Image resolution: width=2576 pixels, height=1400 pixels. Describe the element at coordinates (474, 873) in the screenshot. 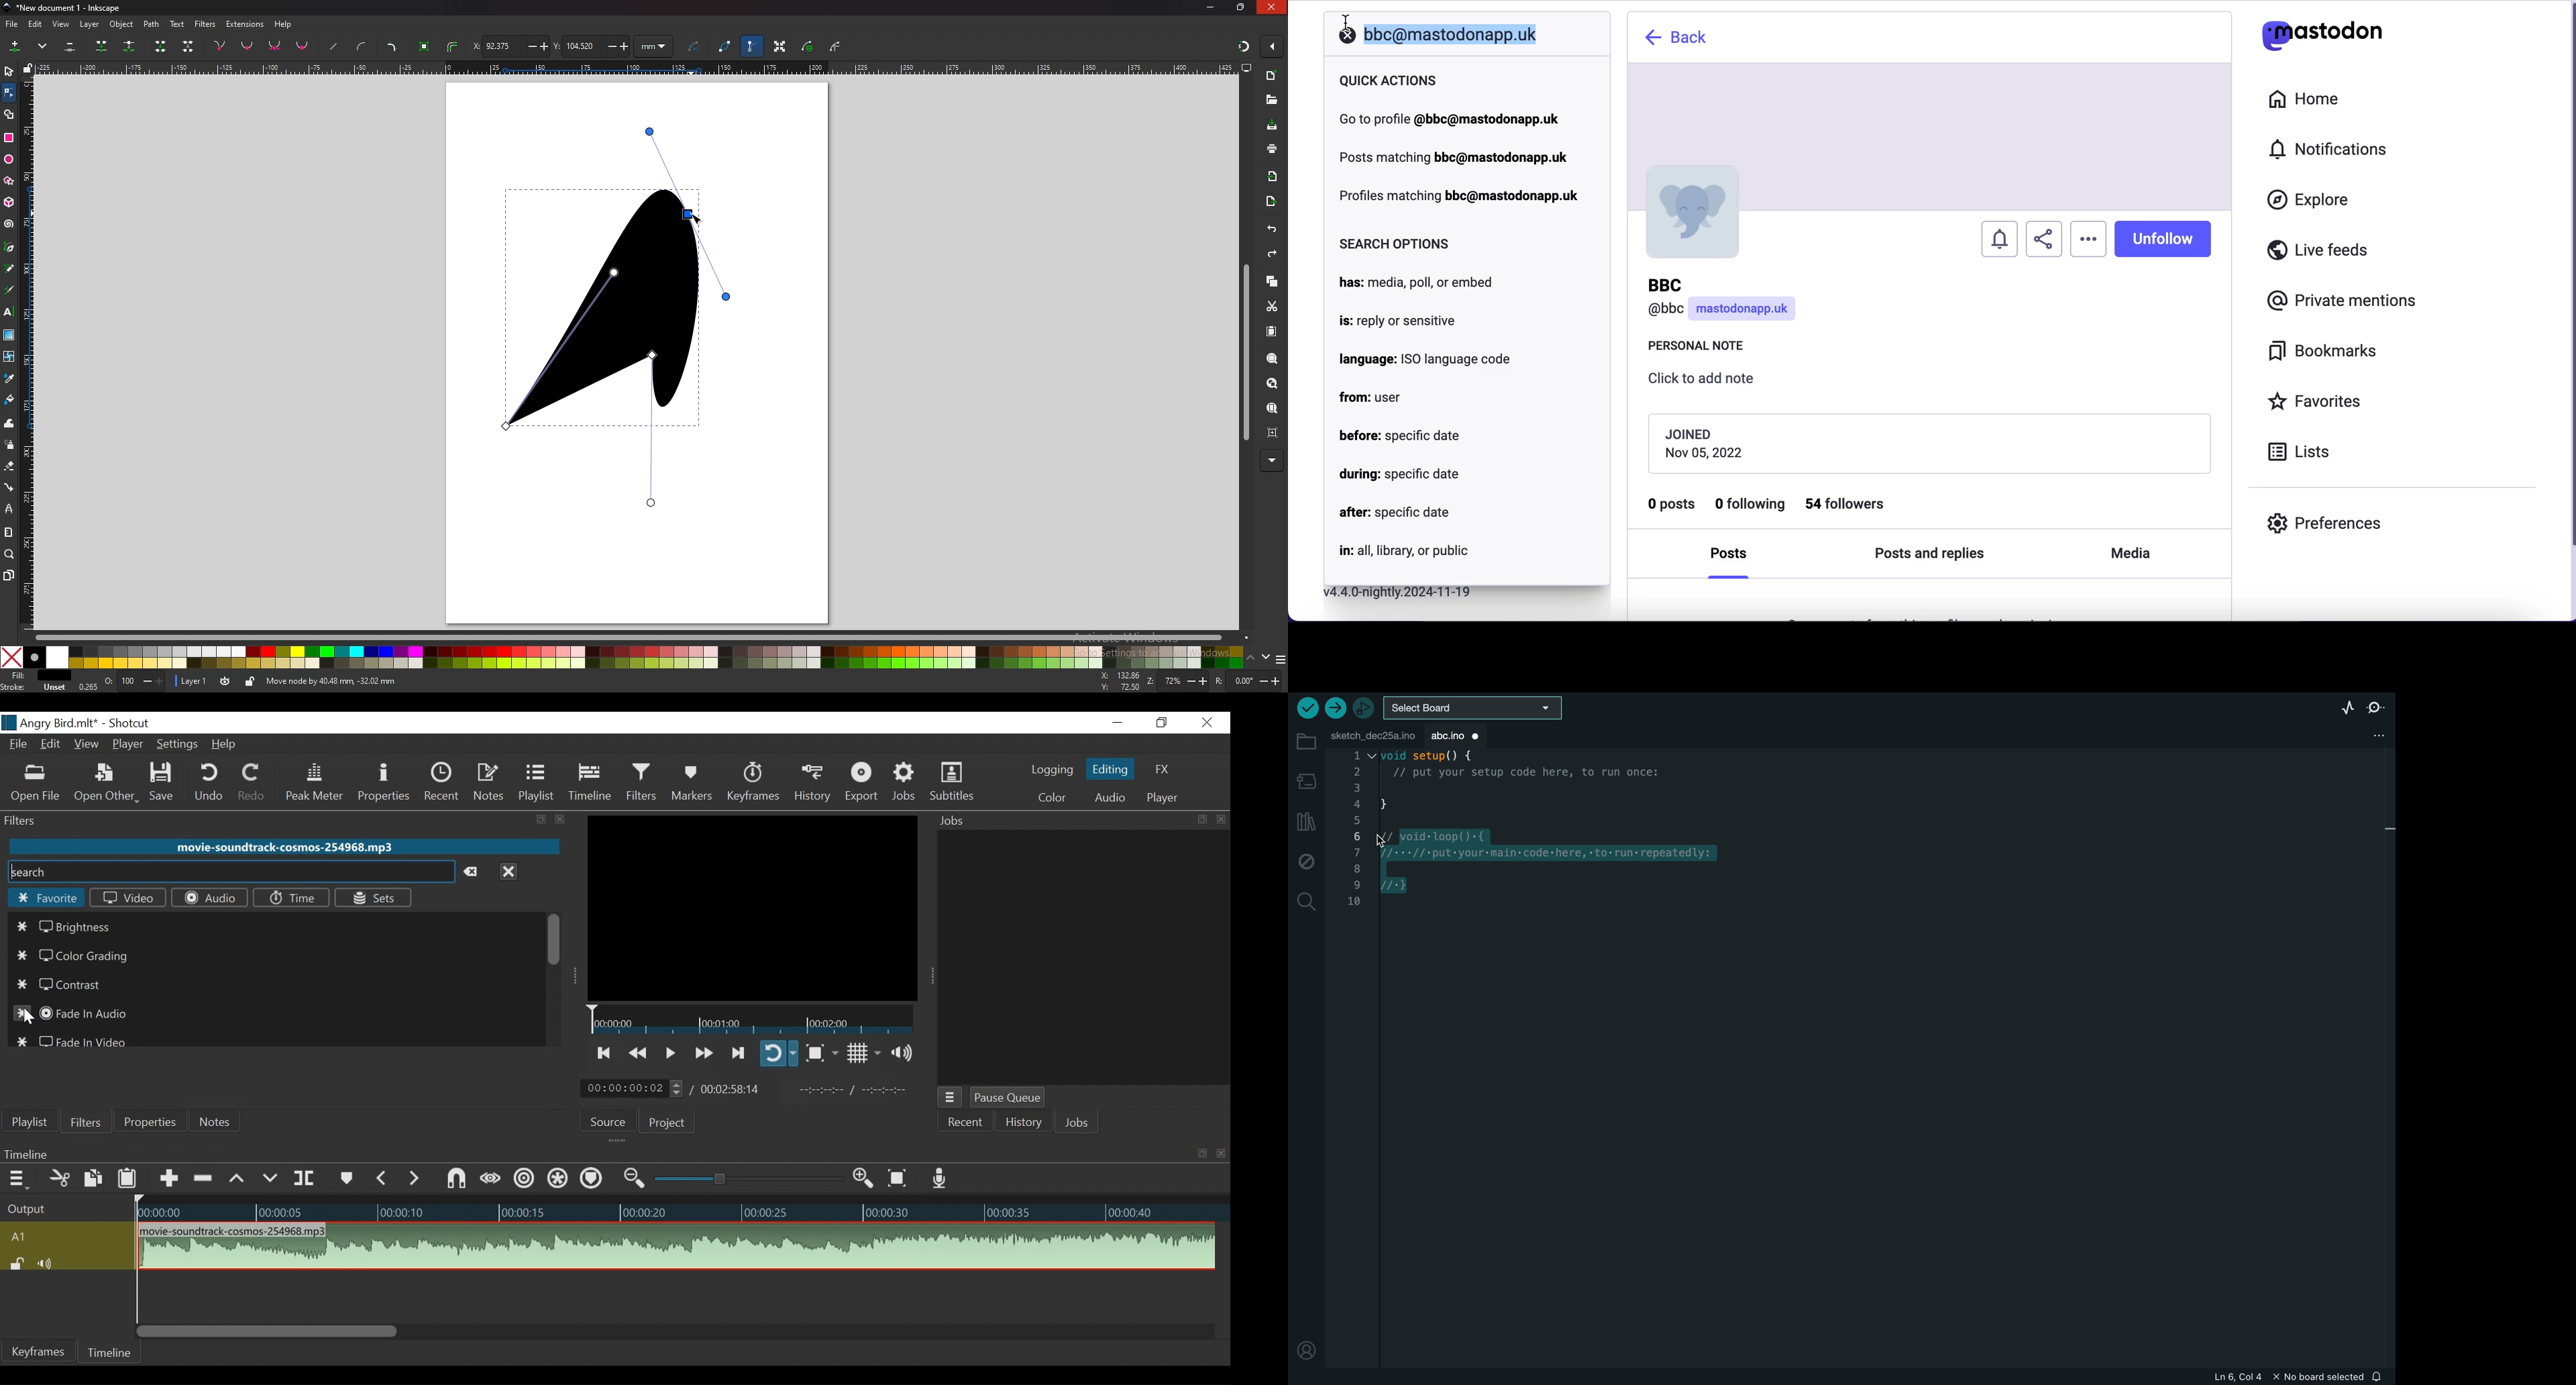

I see `Clear search` at that location.